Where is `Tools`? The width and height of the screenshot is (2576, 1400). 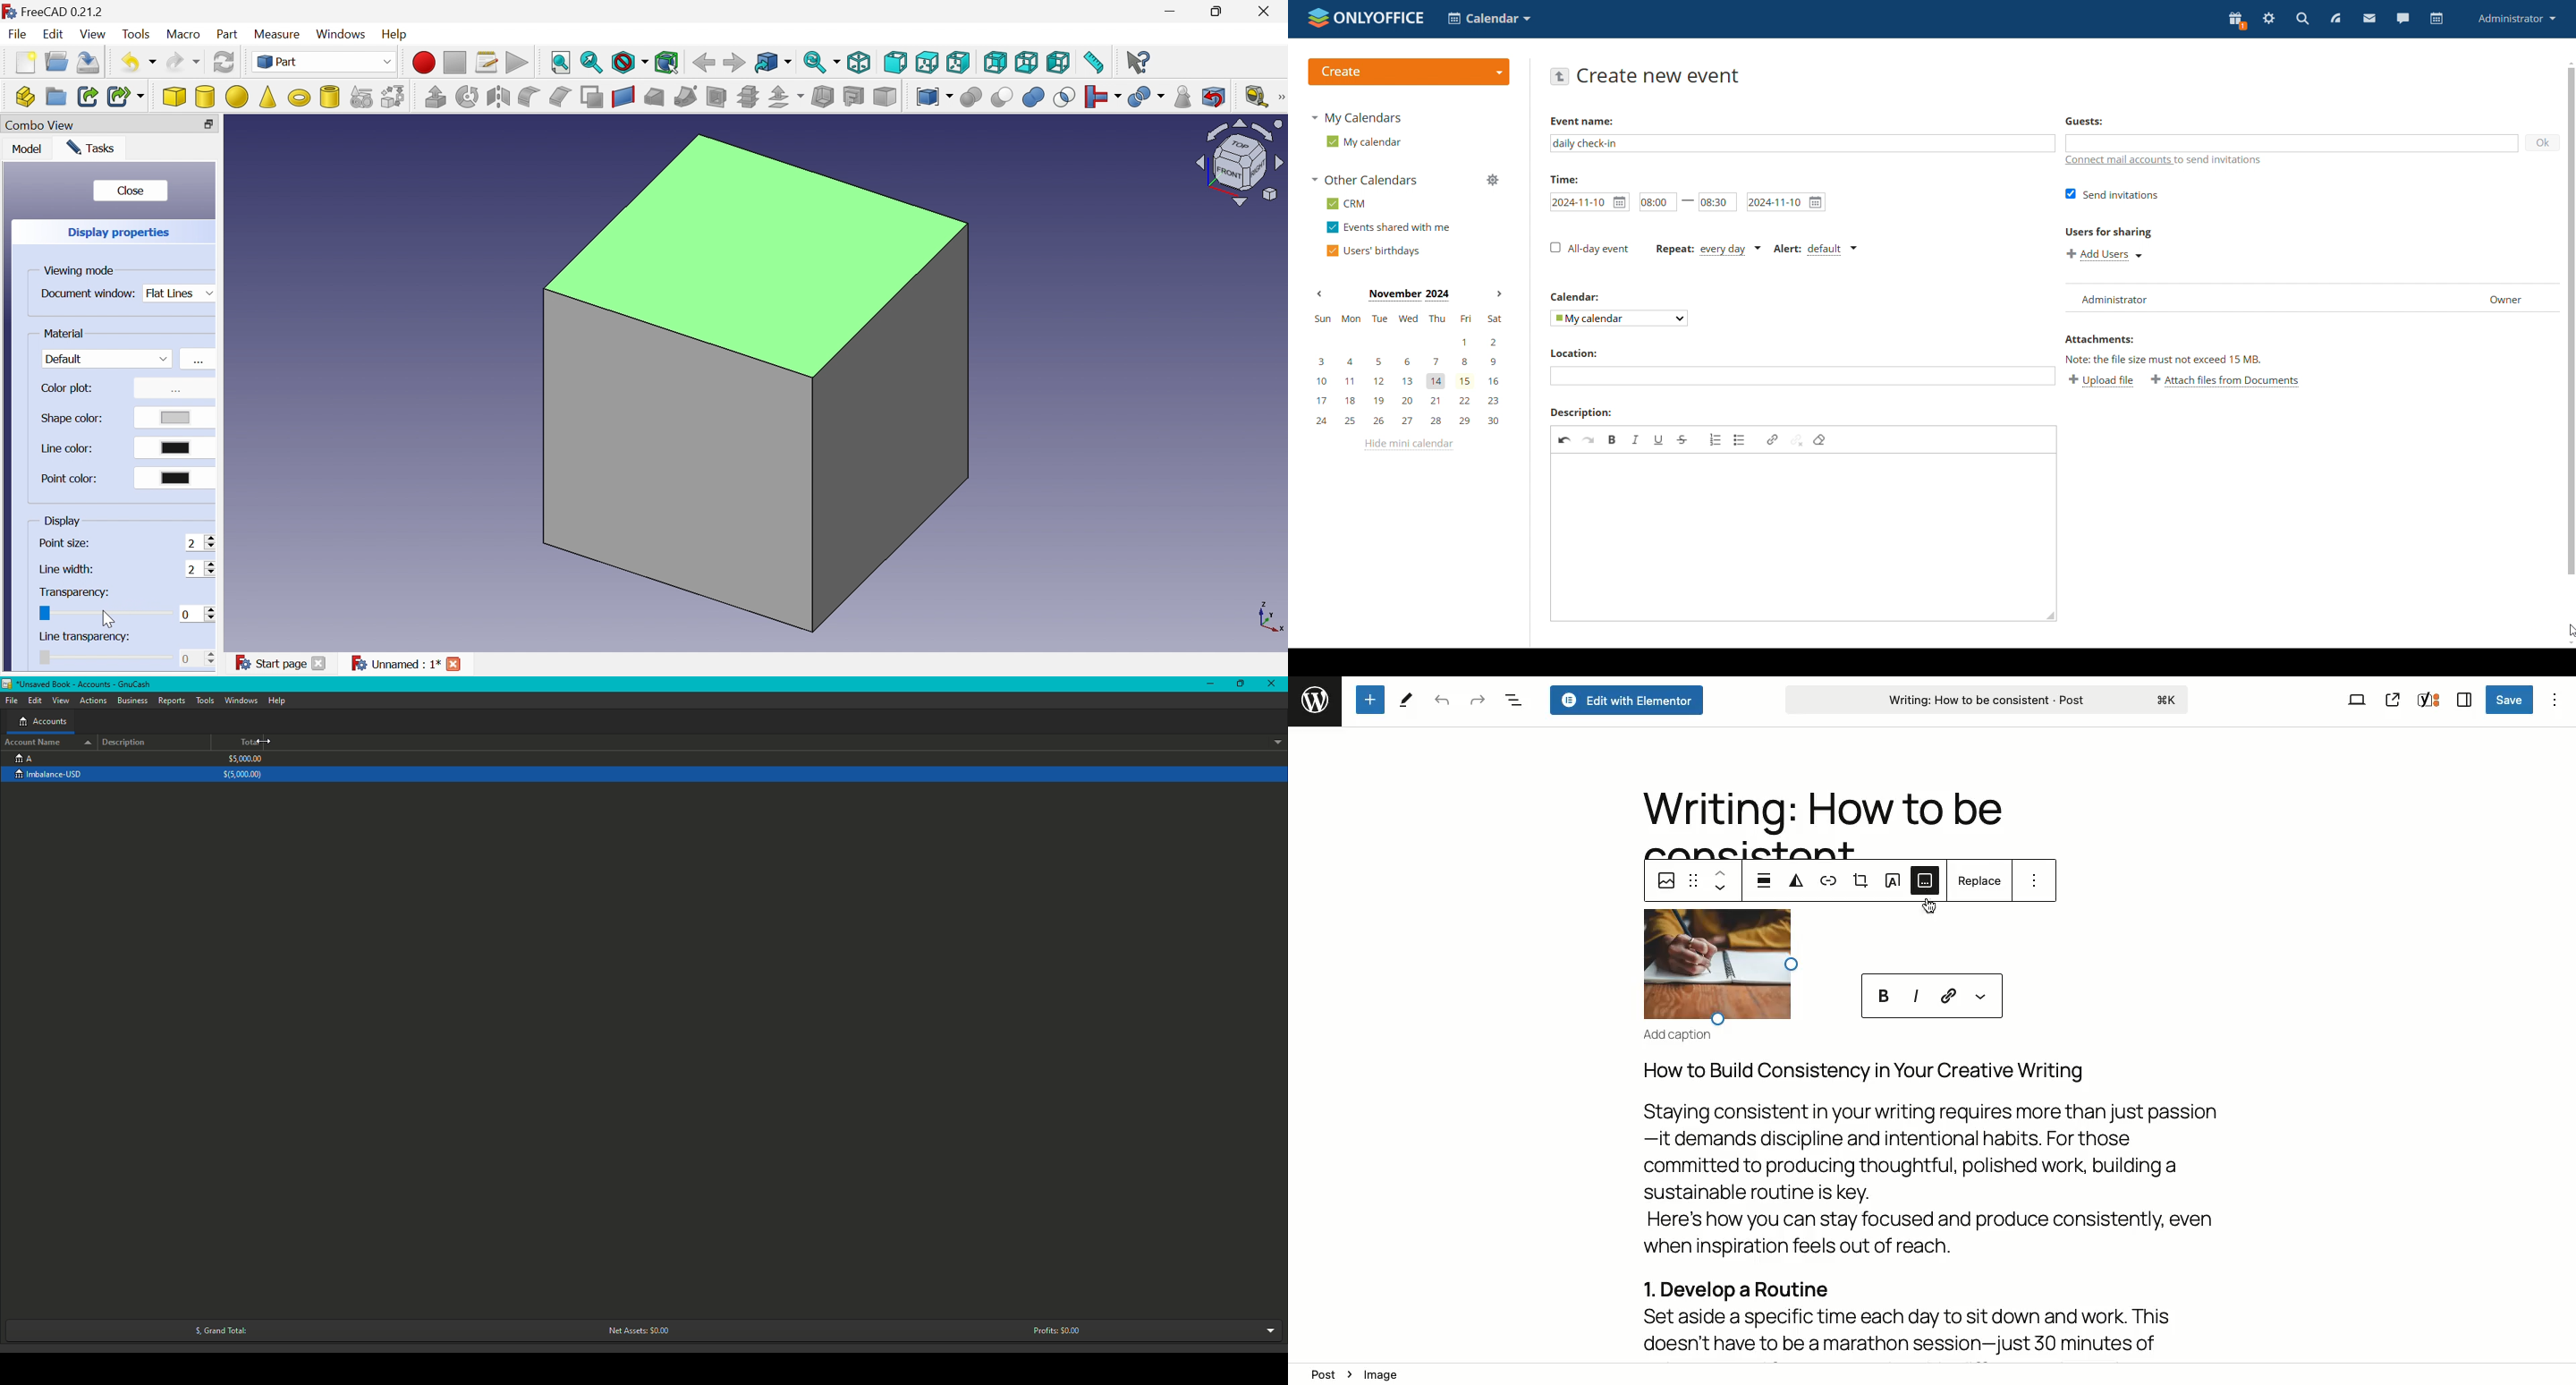 Tools is located at coordinates (1409, 700).